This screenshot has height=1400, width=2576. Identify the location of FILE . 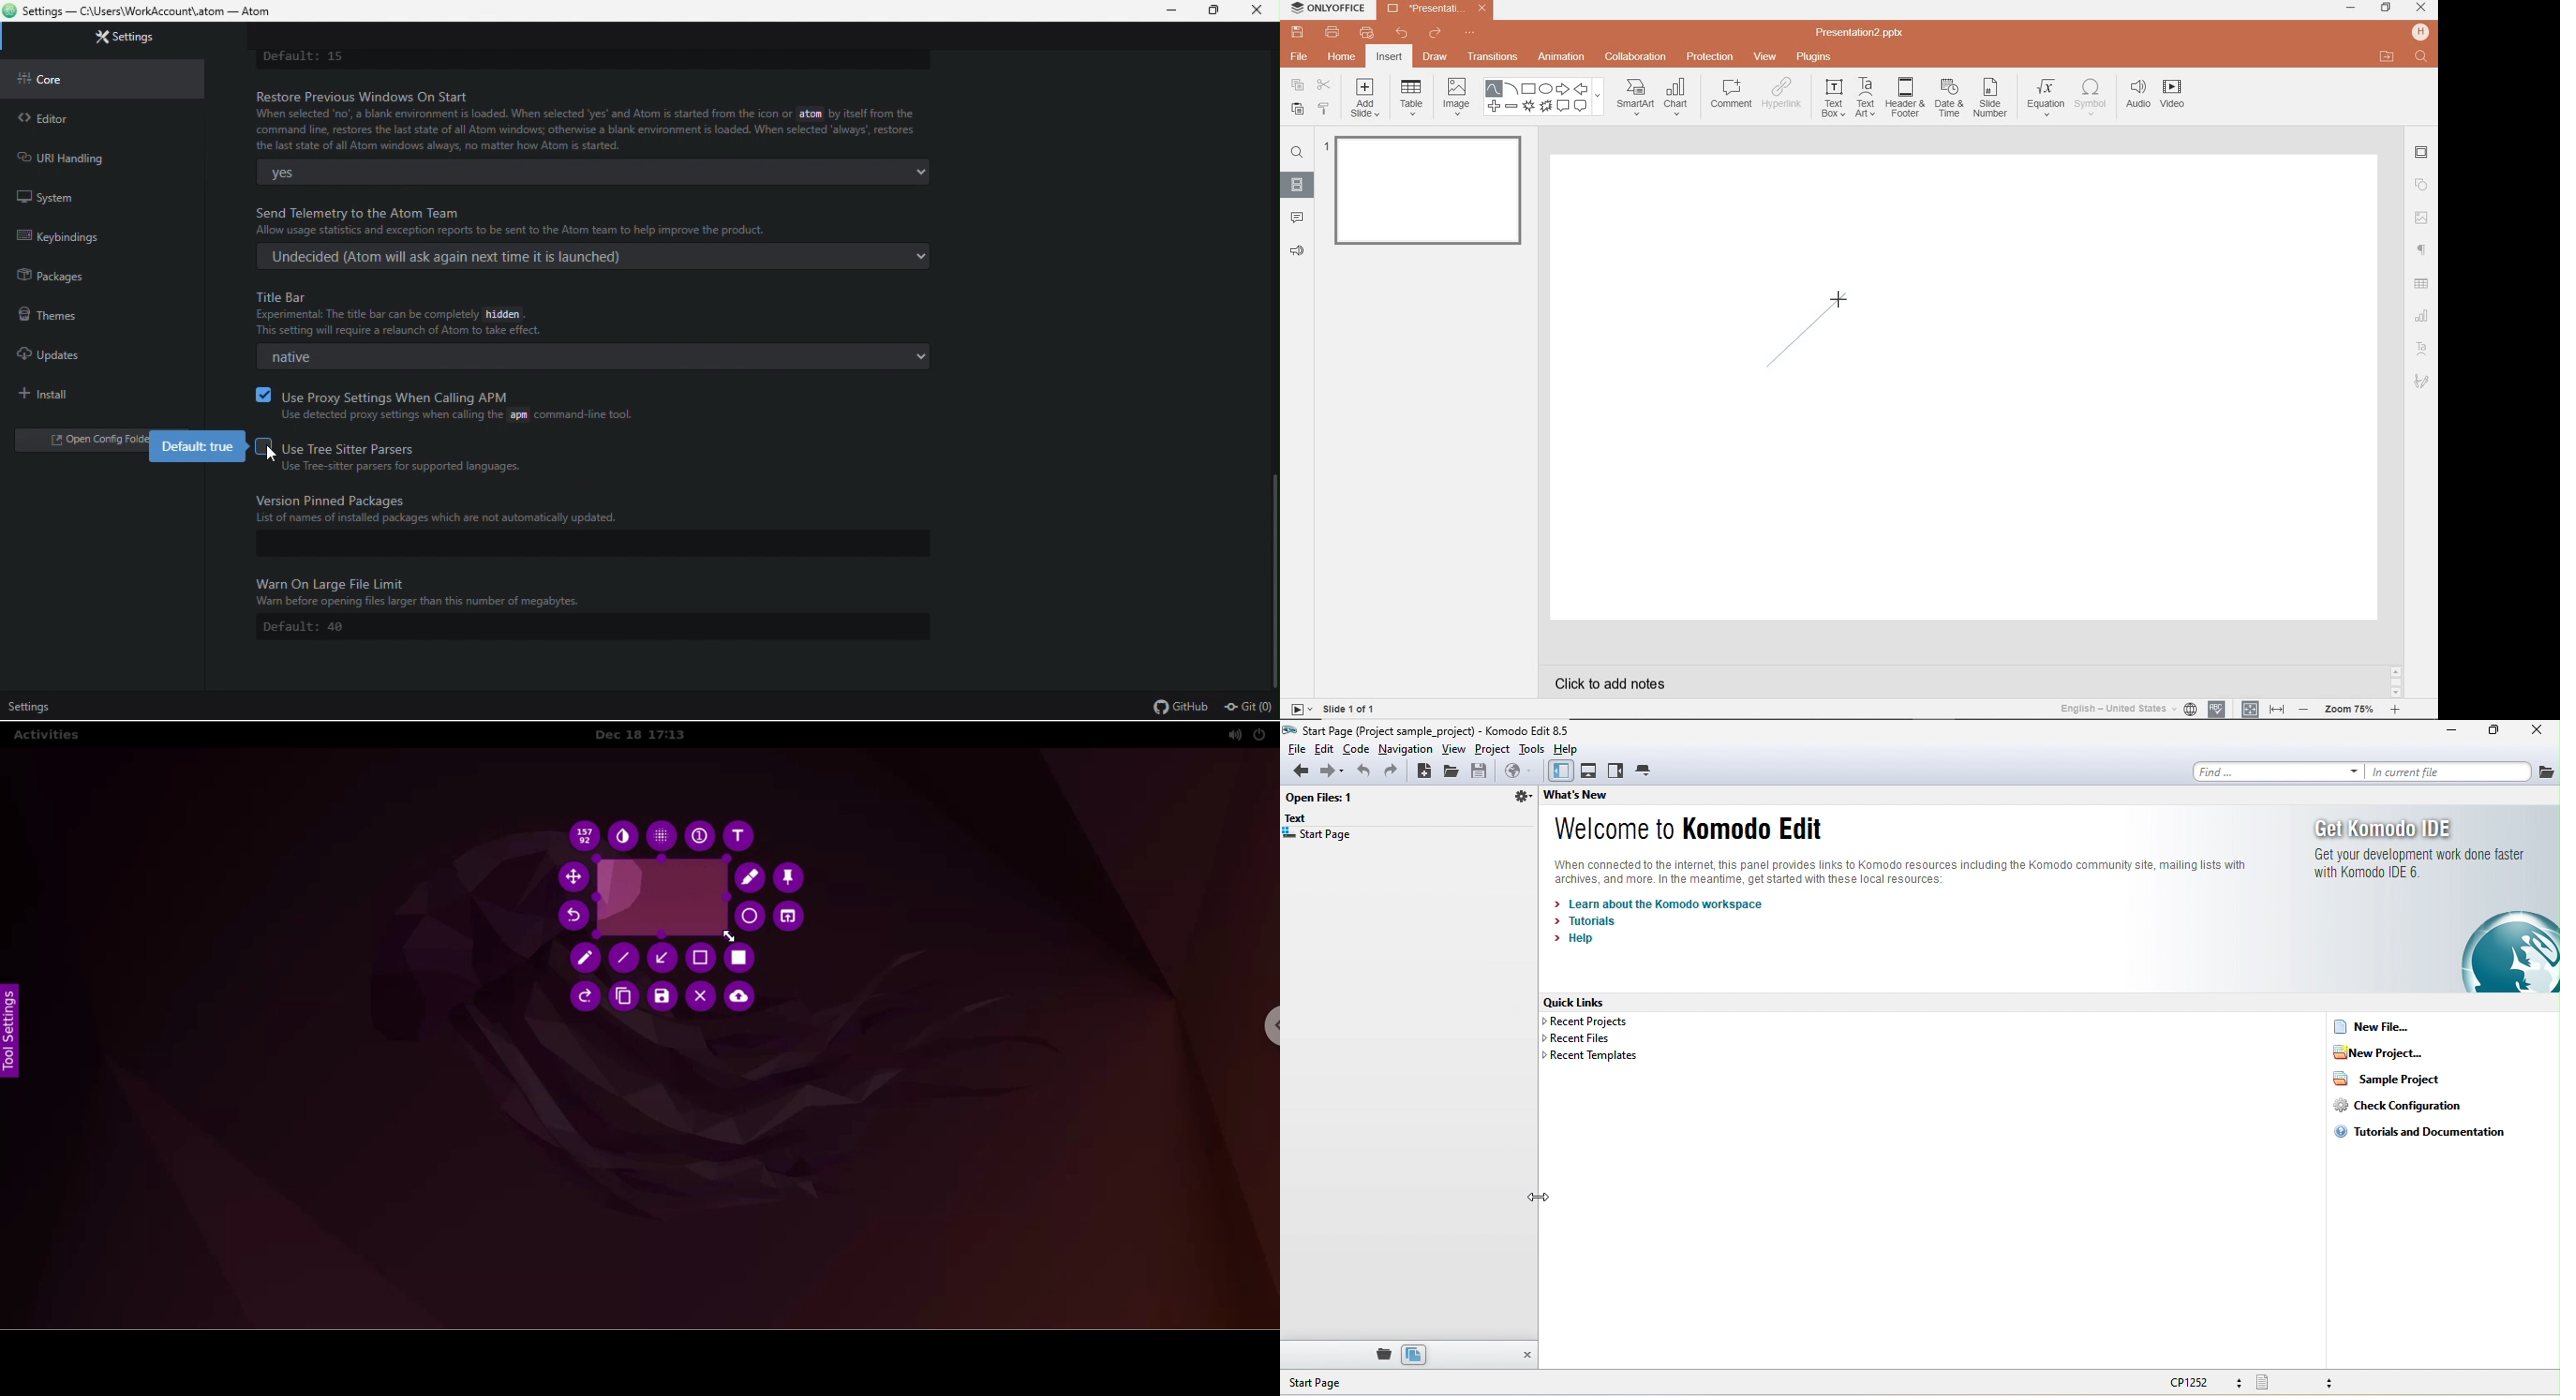
(1301, 58).